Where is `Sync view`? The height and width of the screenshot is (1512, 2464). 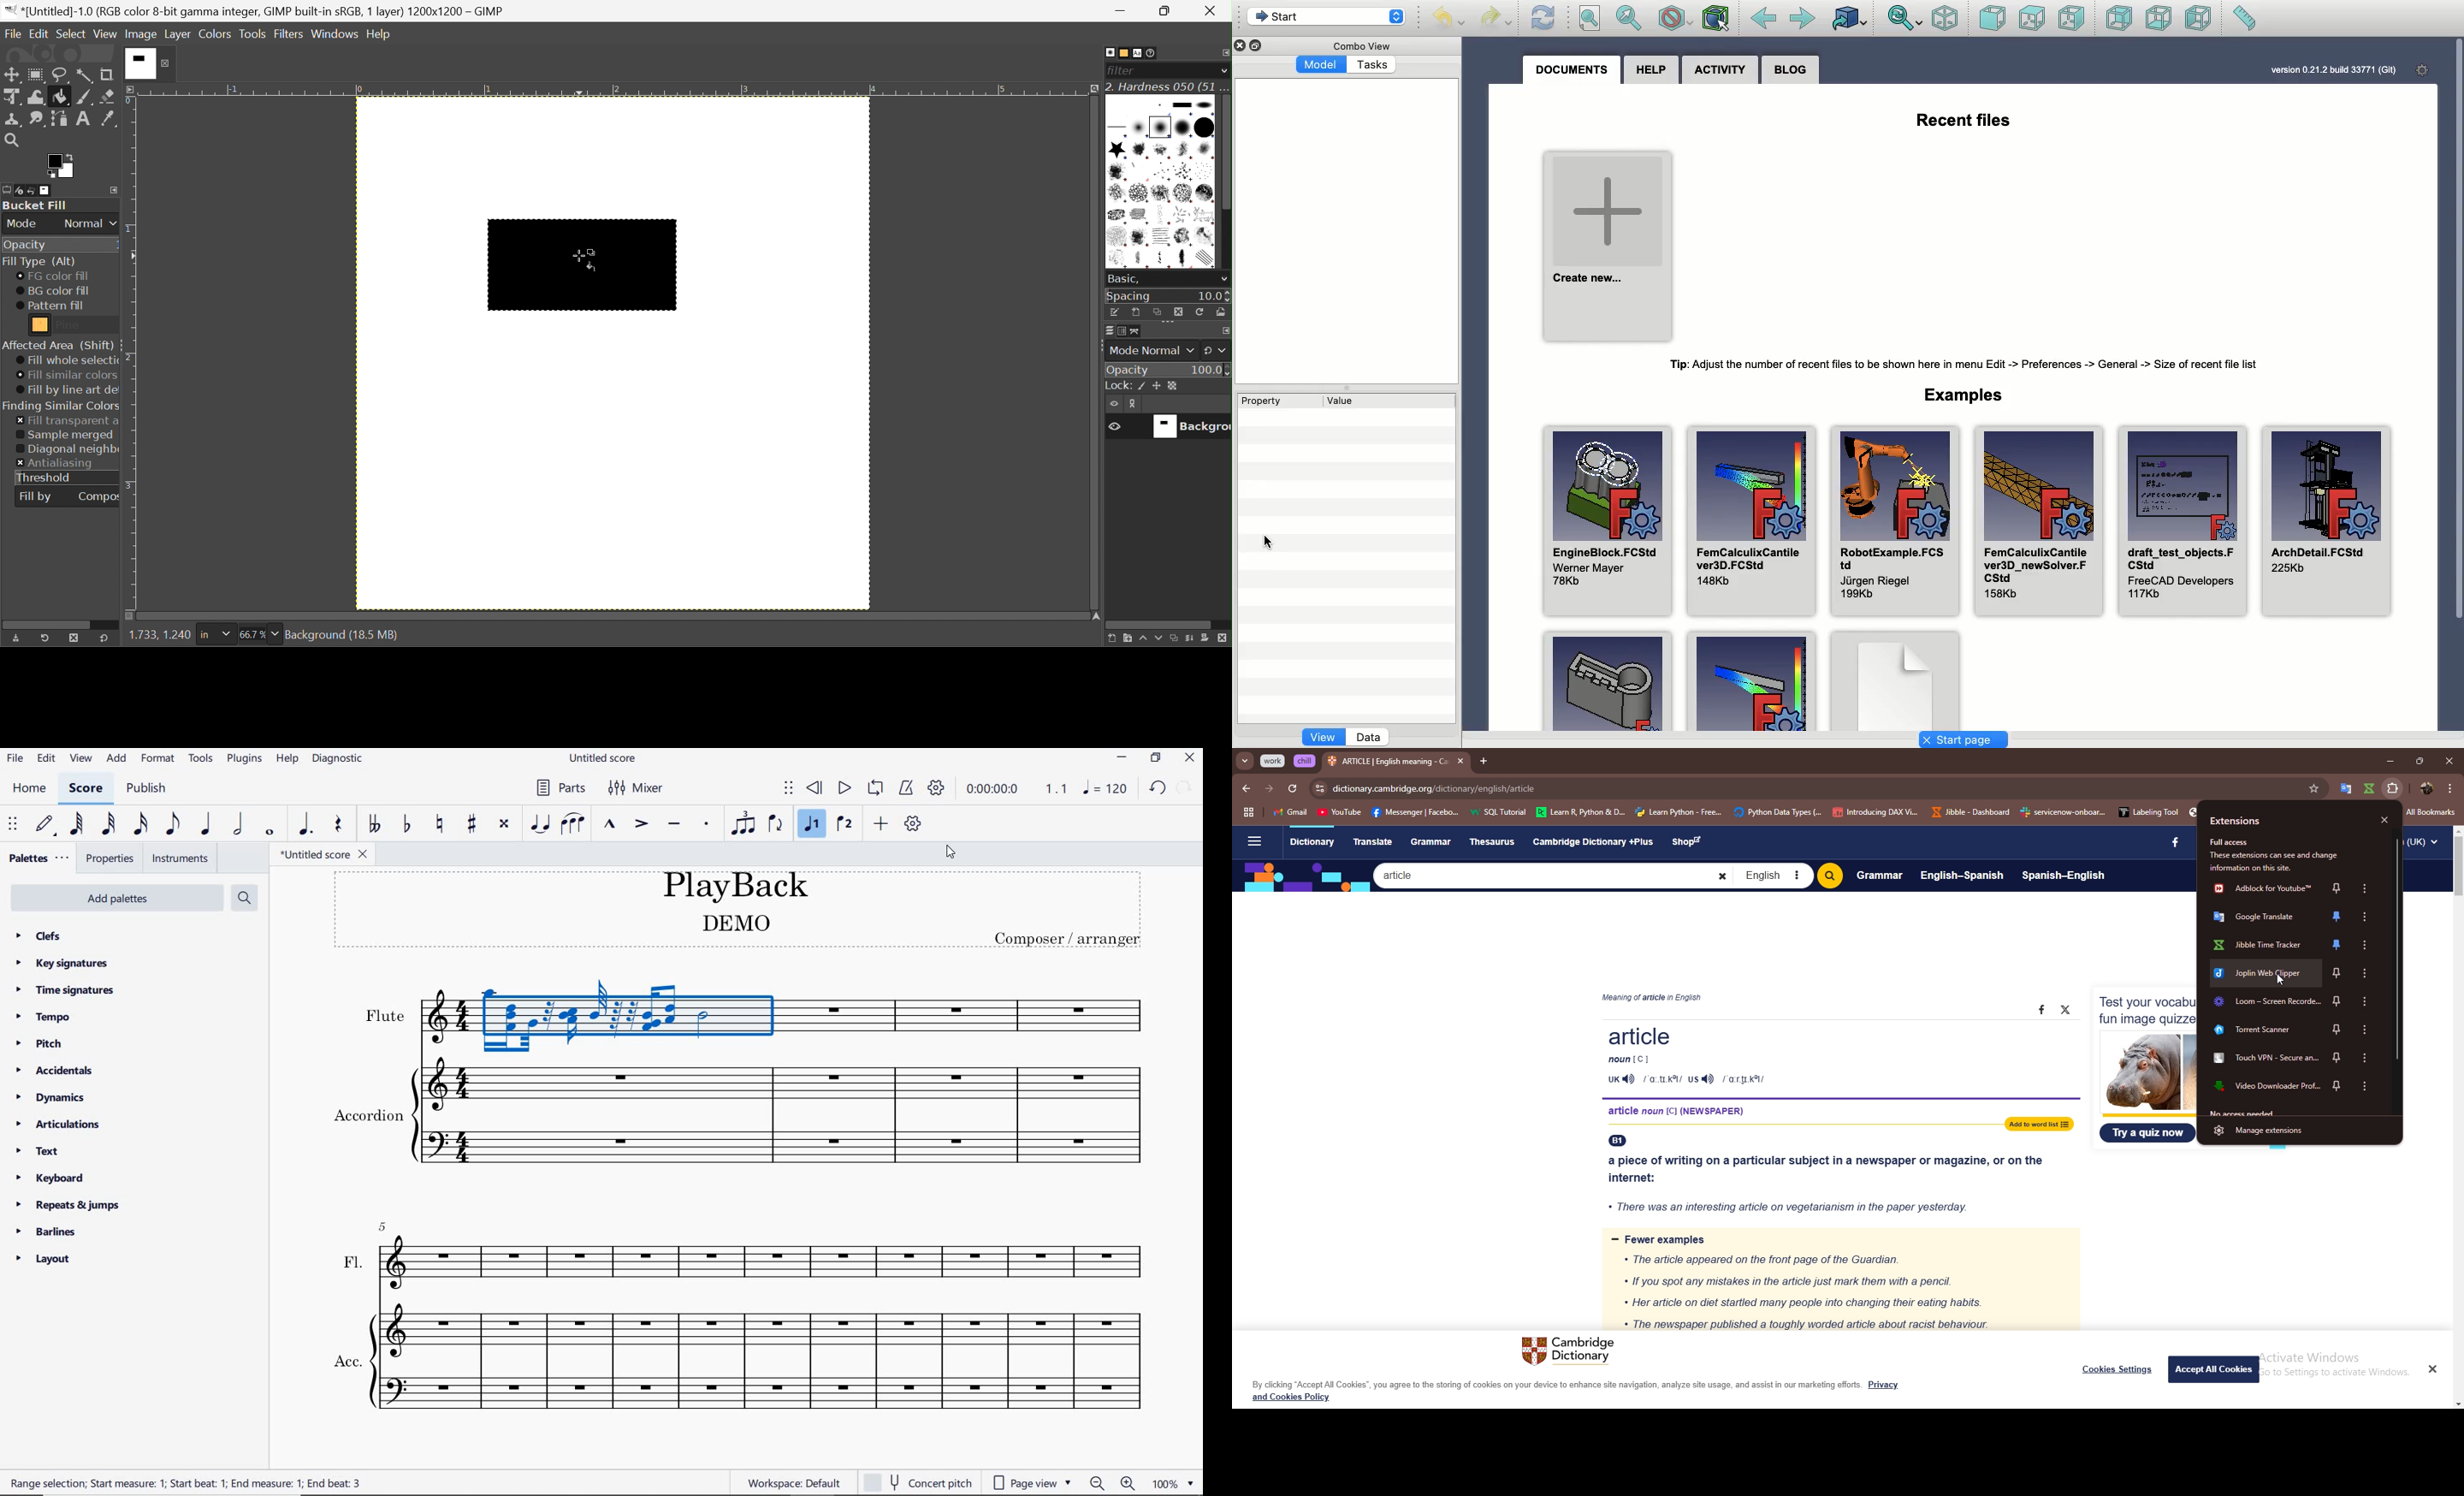
Sync view is located at coordinates (1904, 20).